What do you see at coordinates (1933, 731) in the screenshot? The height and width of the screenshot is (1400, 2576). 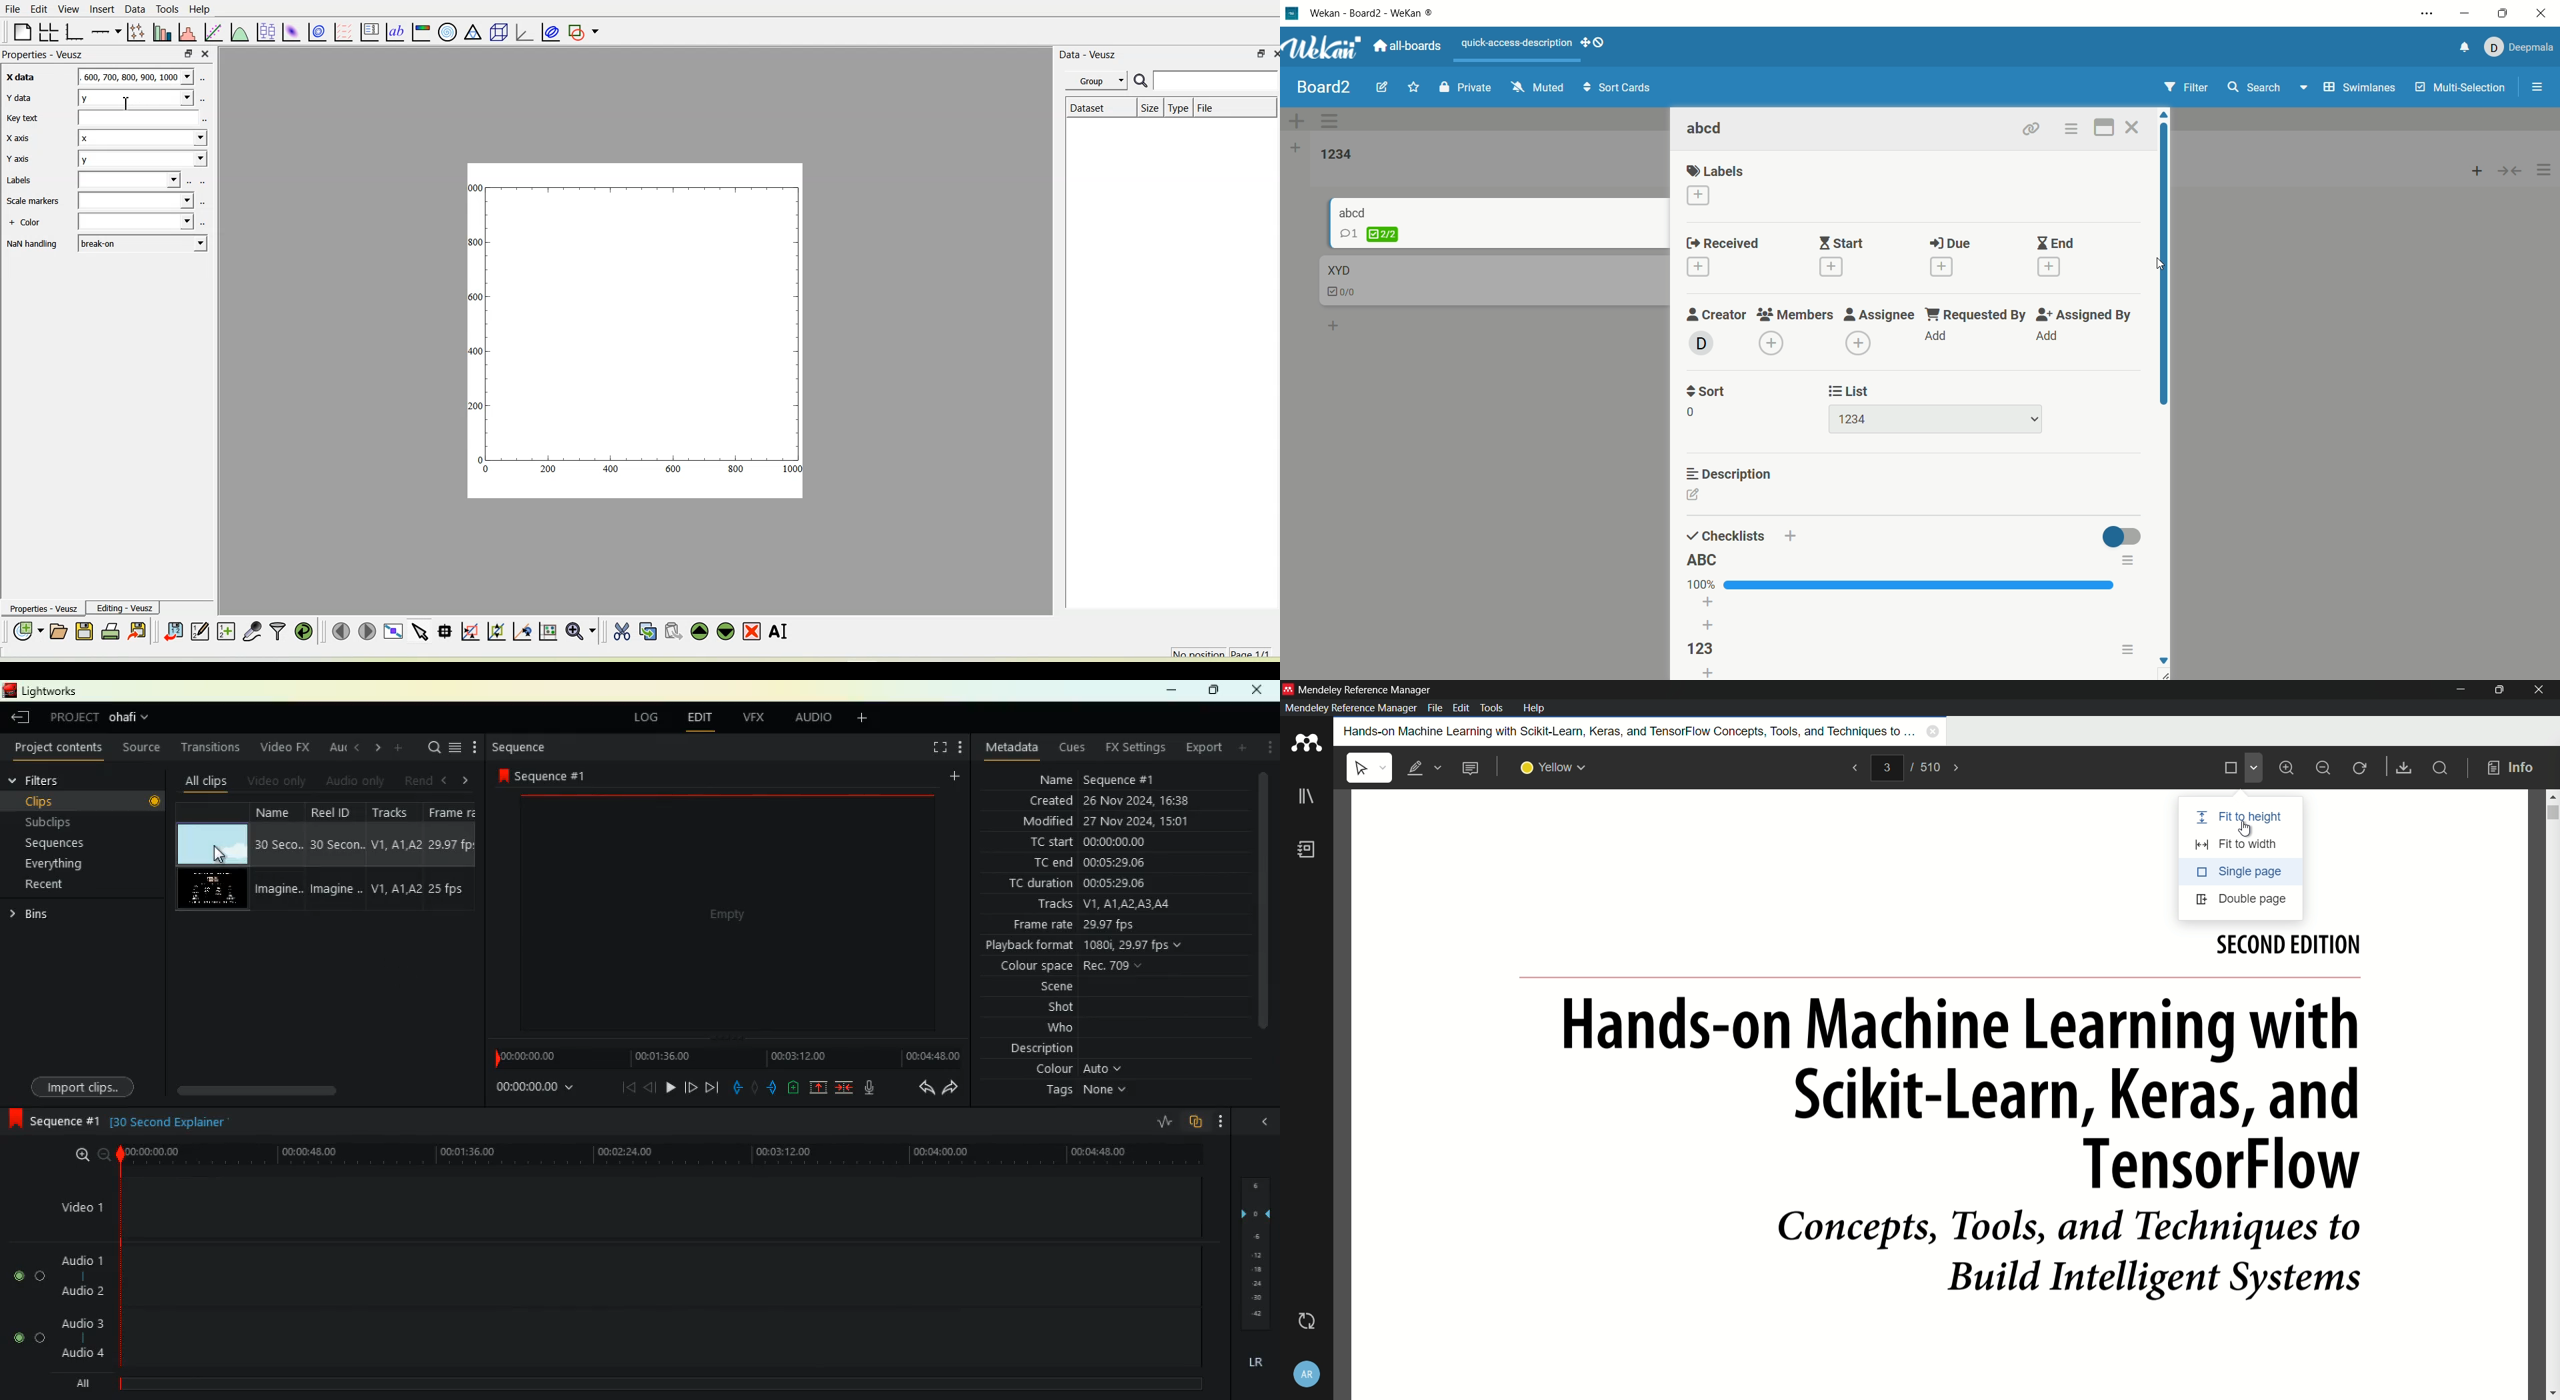 I see `close book` at bounding box center [1933, 731].